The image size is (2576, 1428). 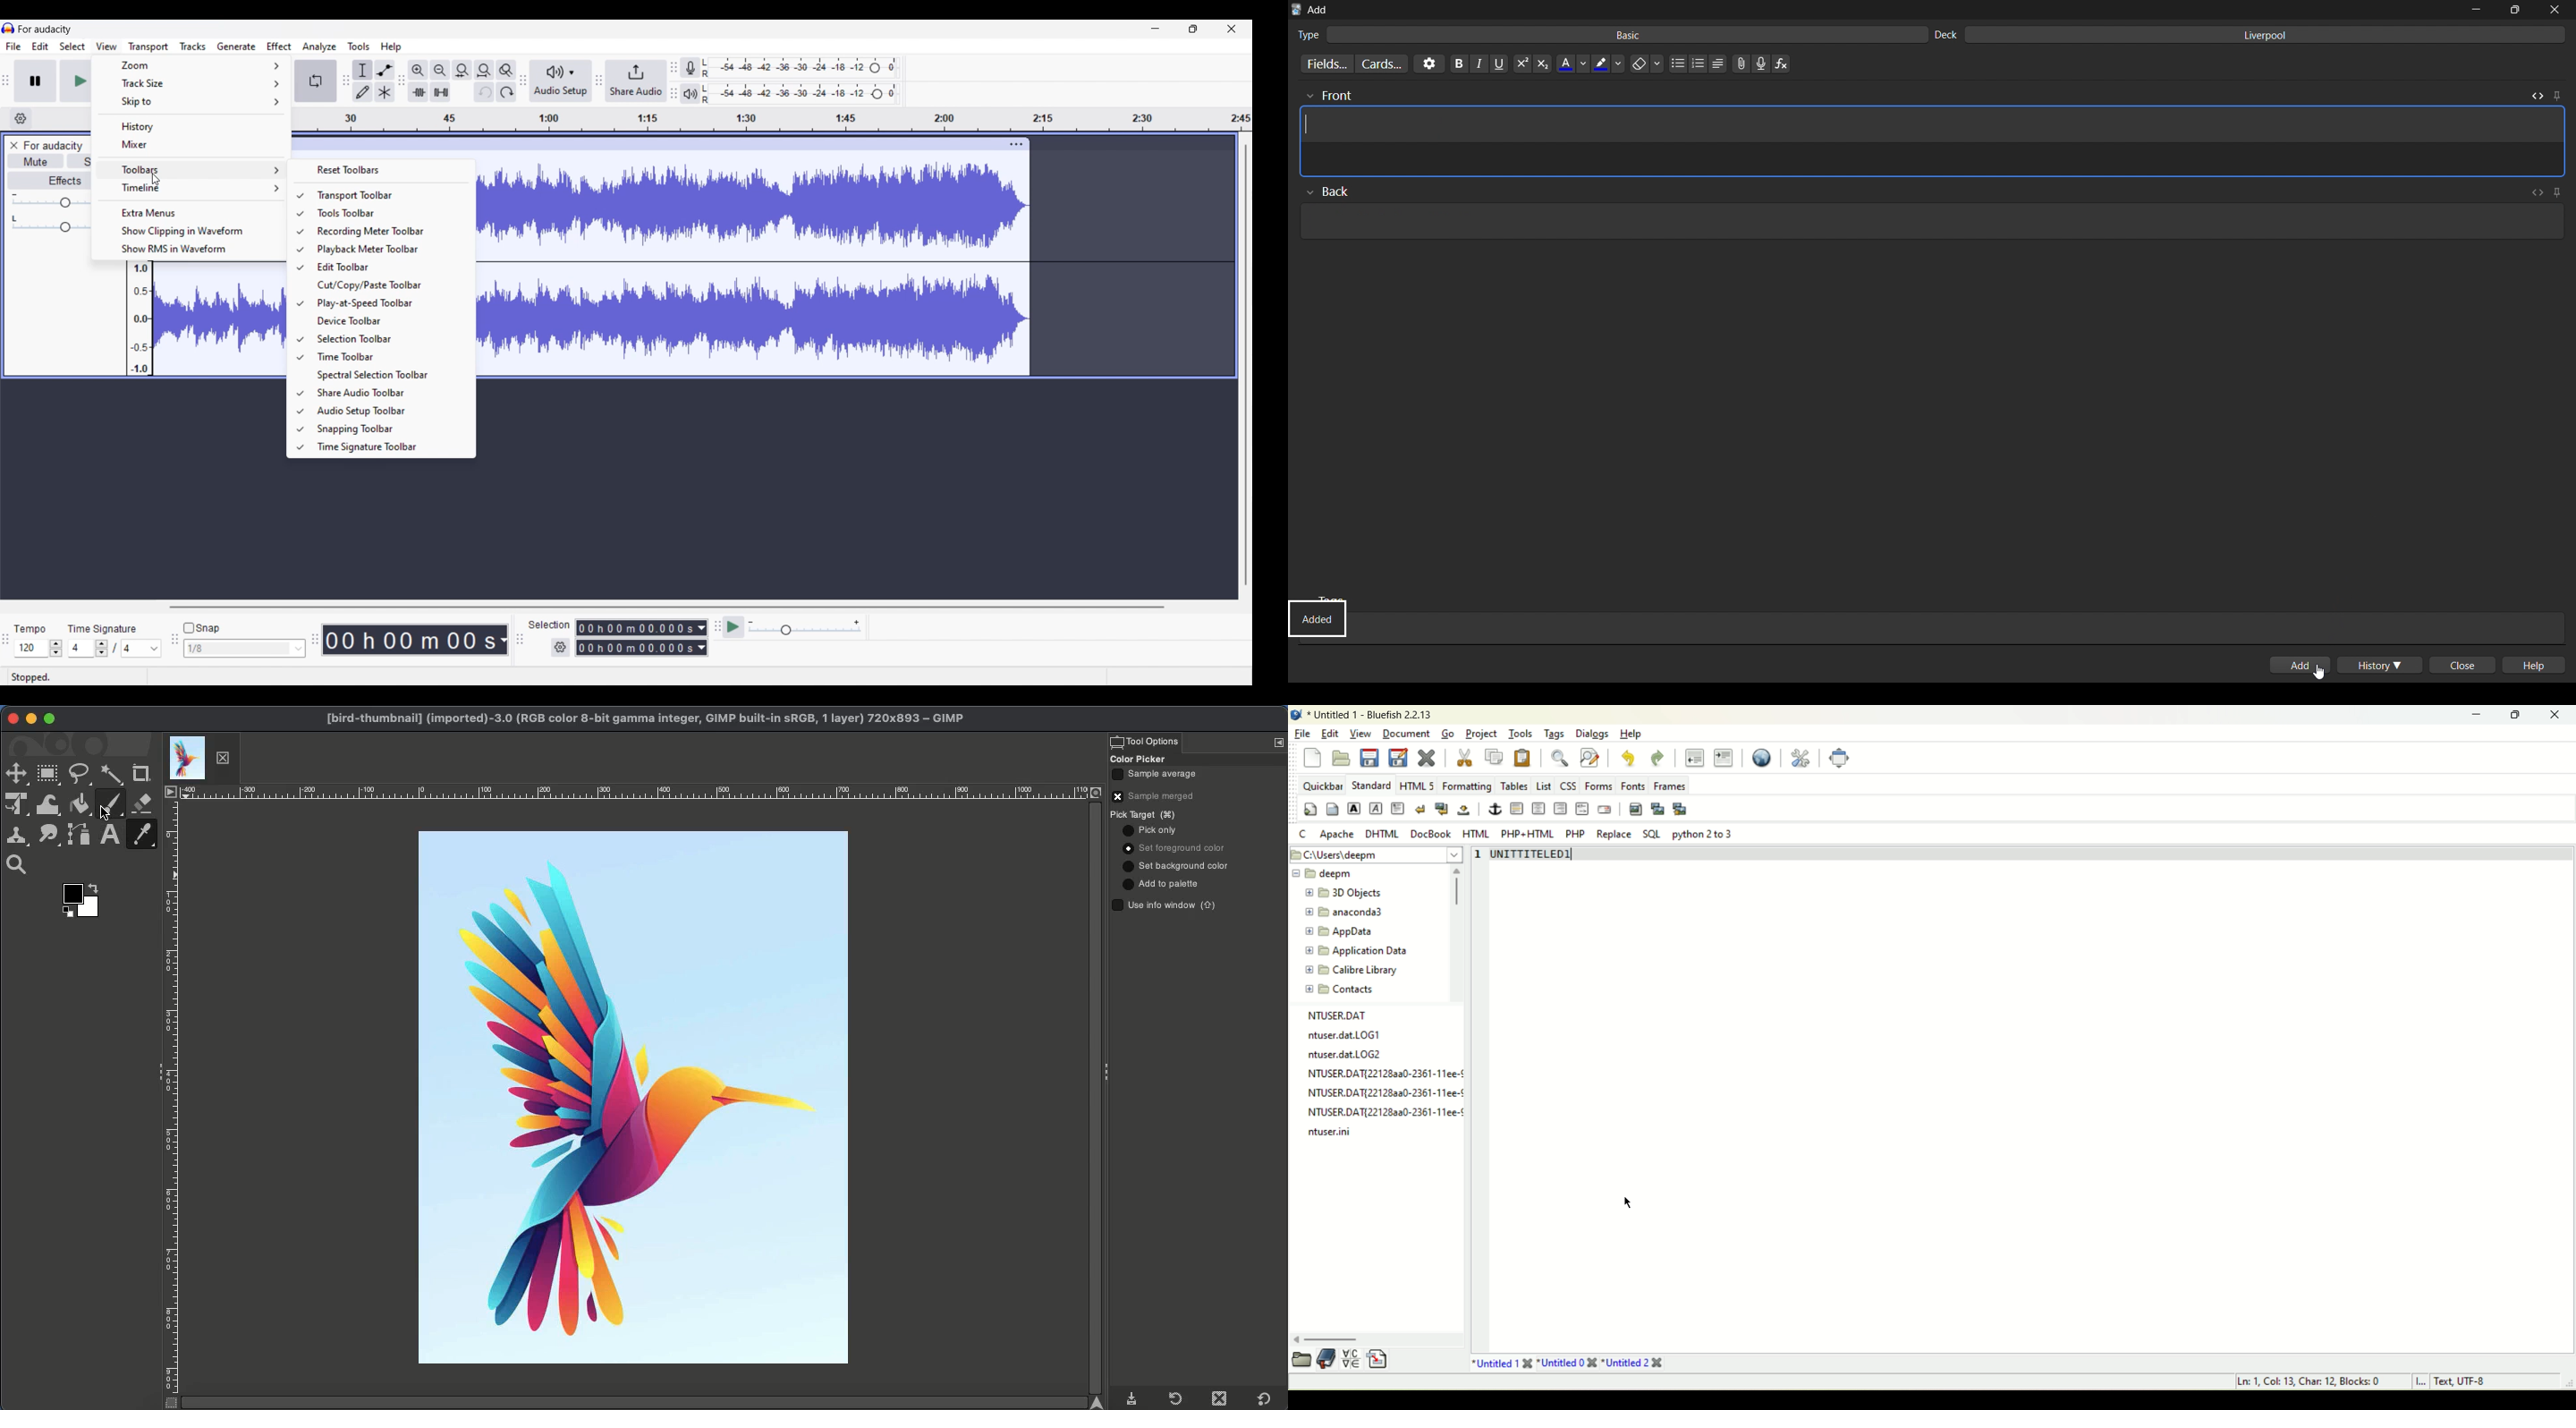 What do you see at coordinates (1560, 812) in the screenshot?
I see `right justify ` at bounding box center [1560, 812].